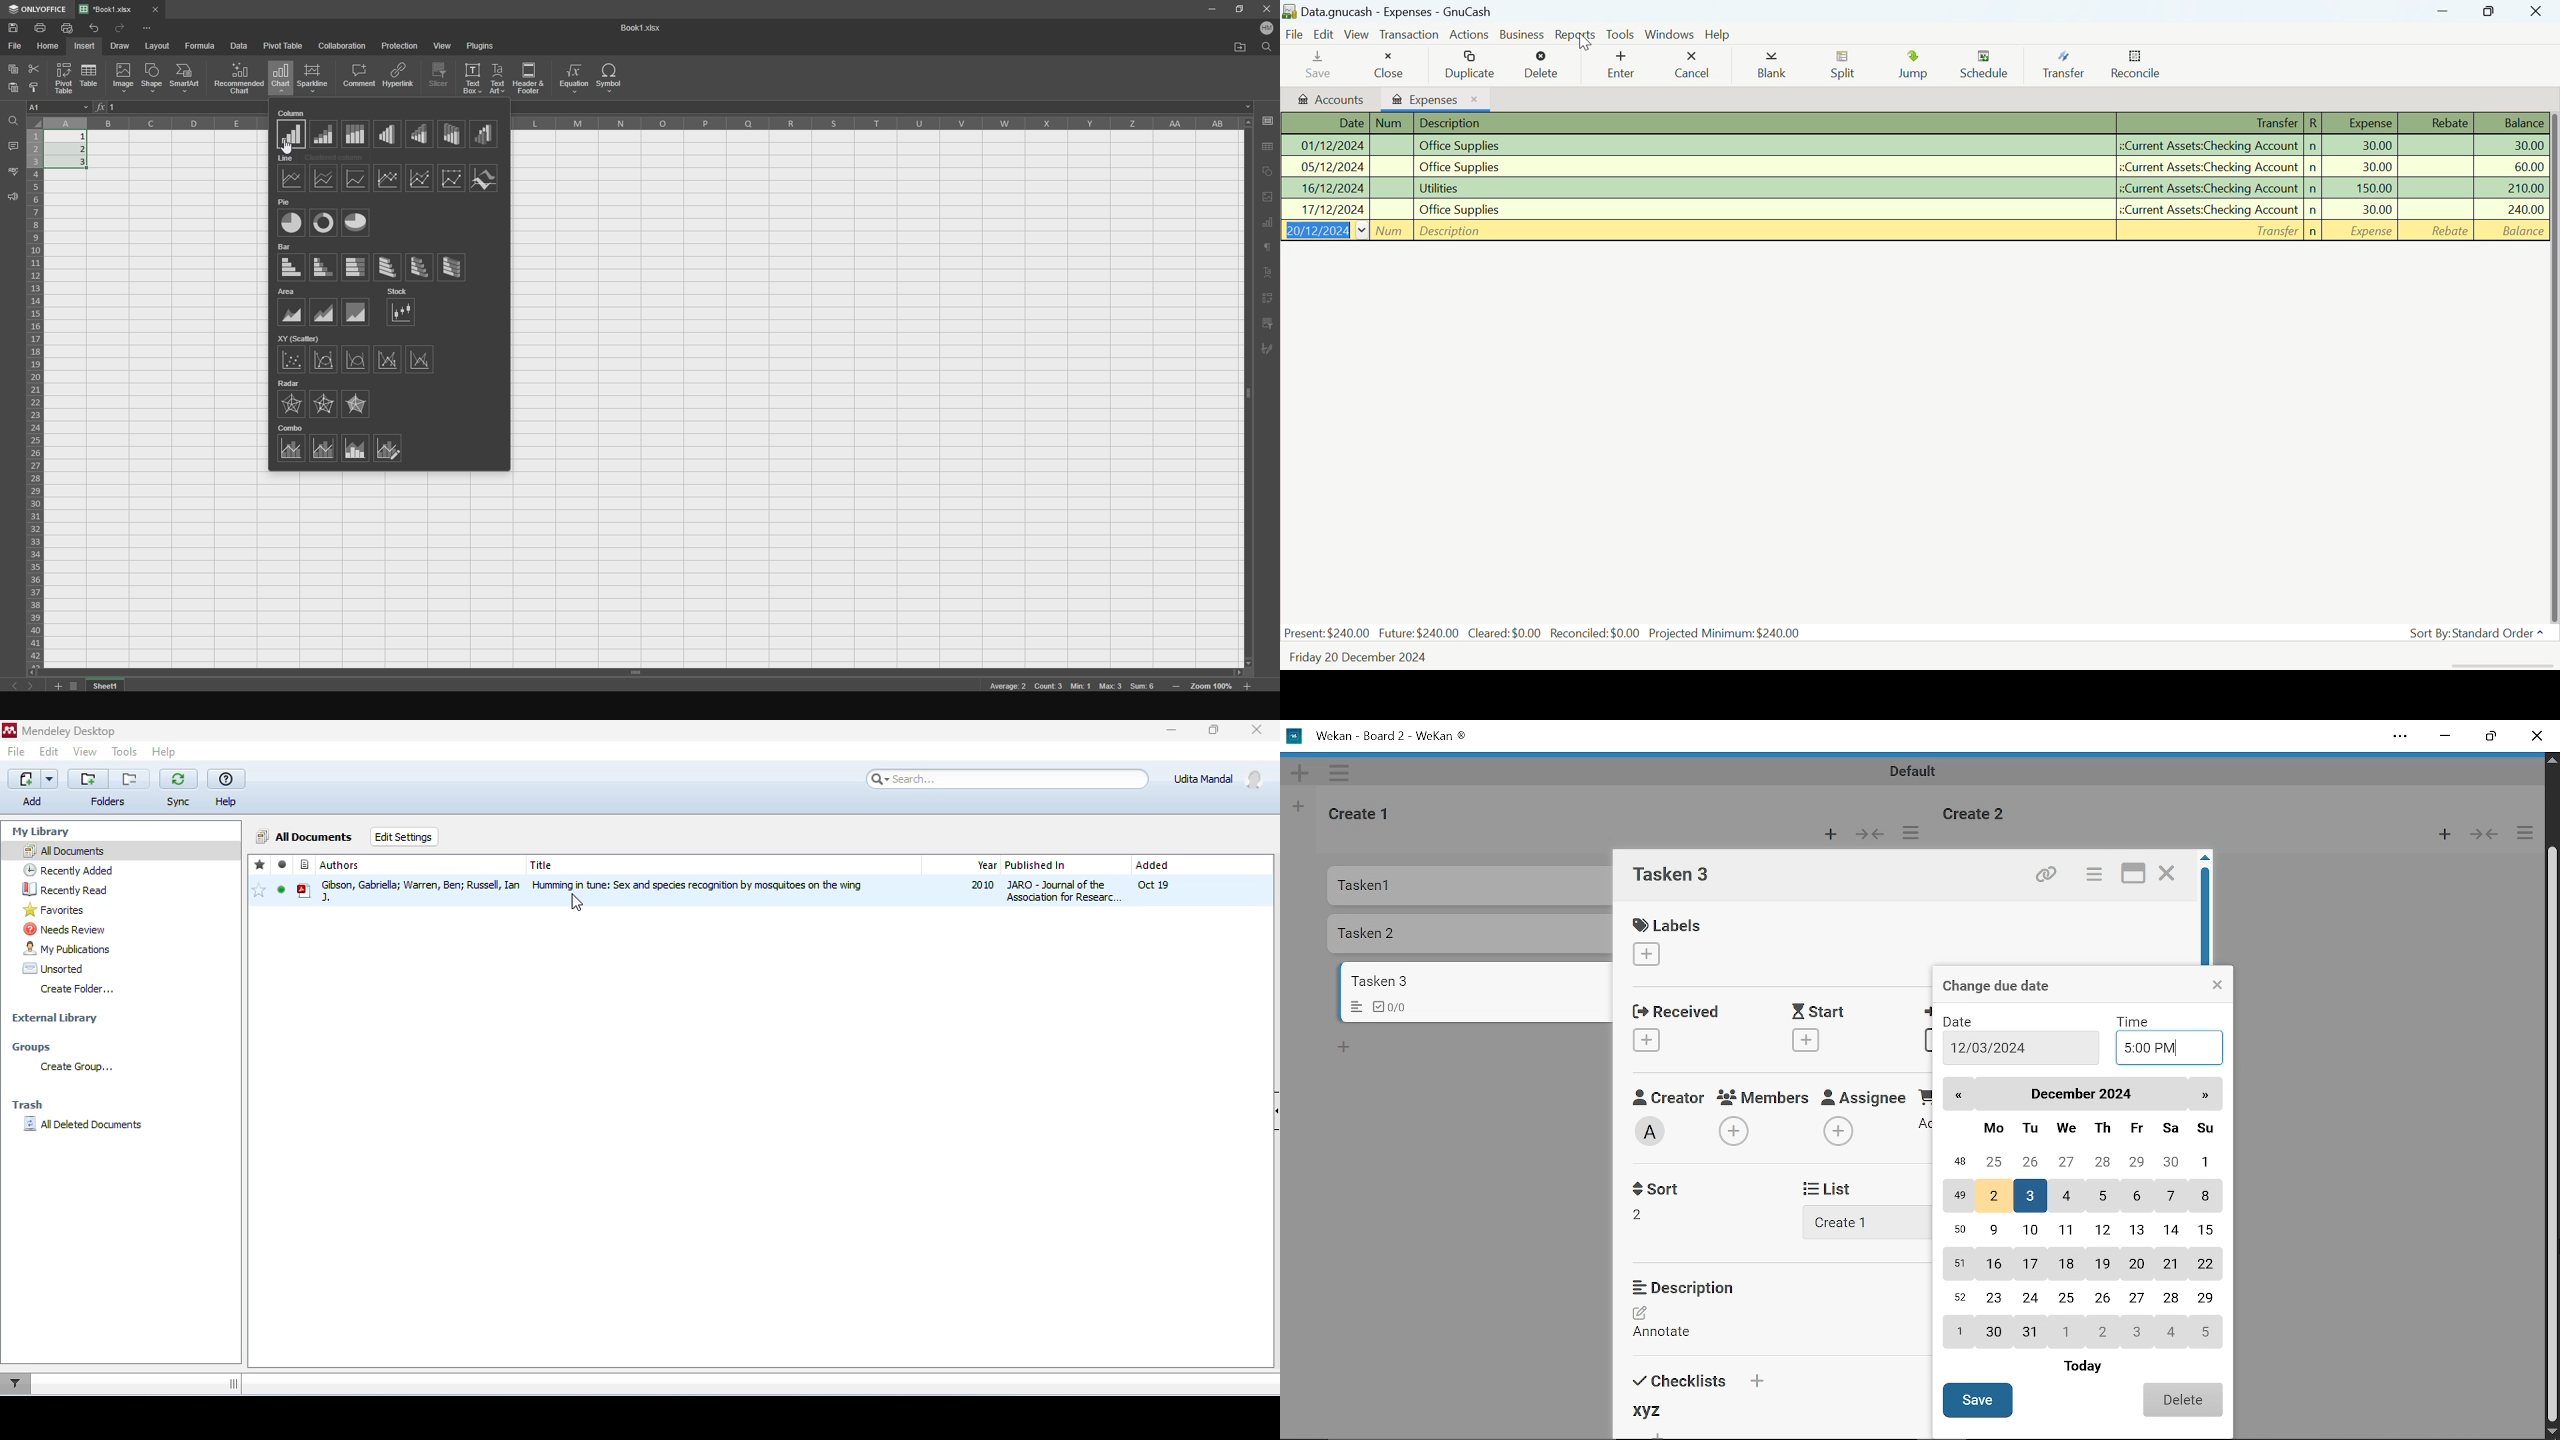 The image size is (2576, 1456). What do you see at coordinates (70, 949) in the screenshot?
I see `my publication` at bounding box center [70, 949].